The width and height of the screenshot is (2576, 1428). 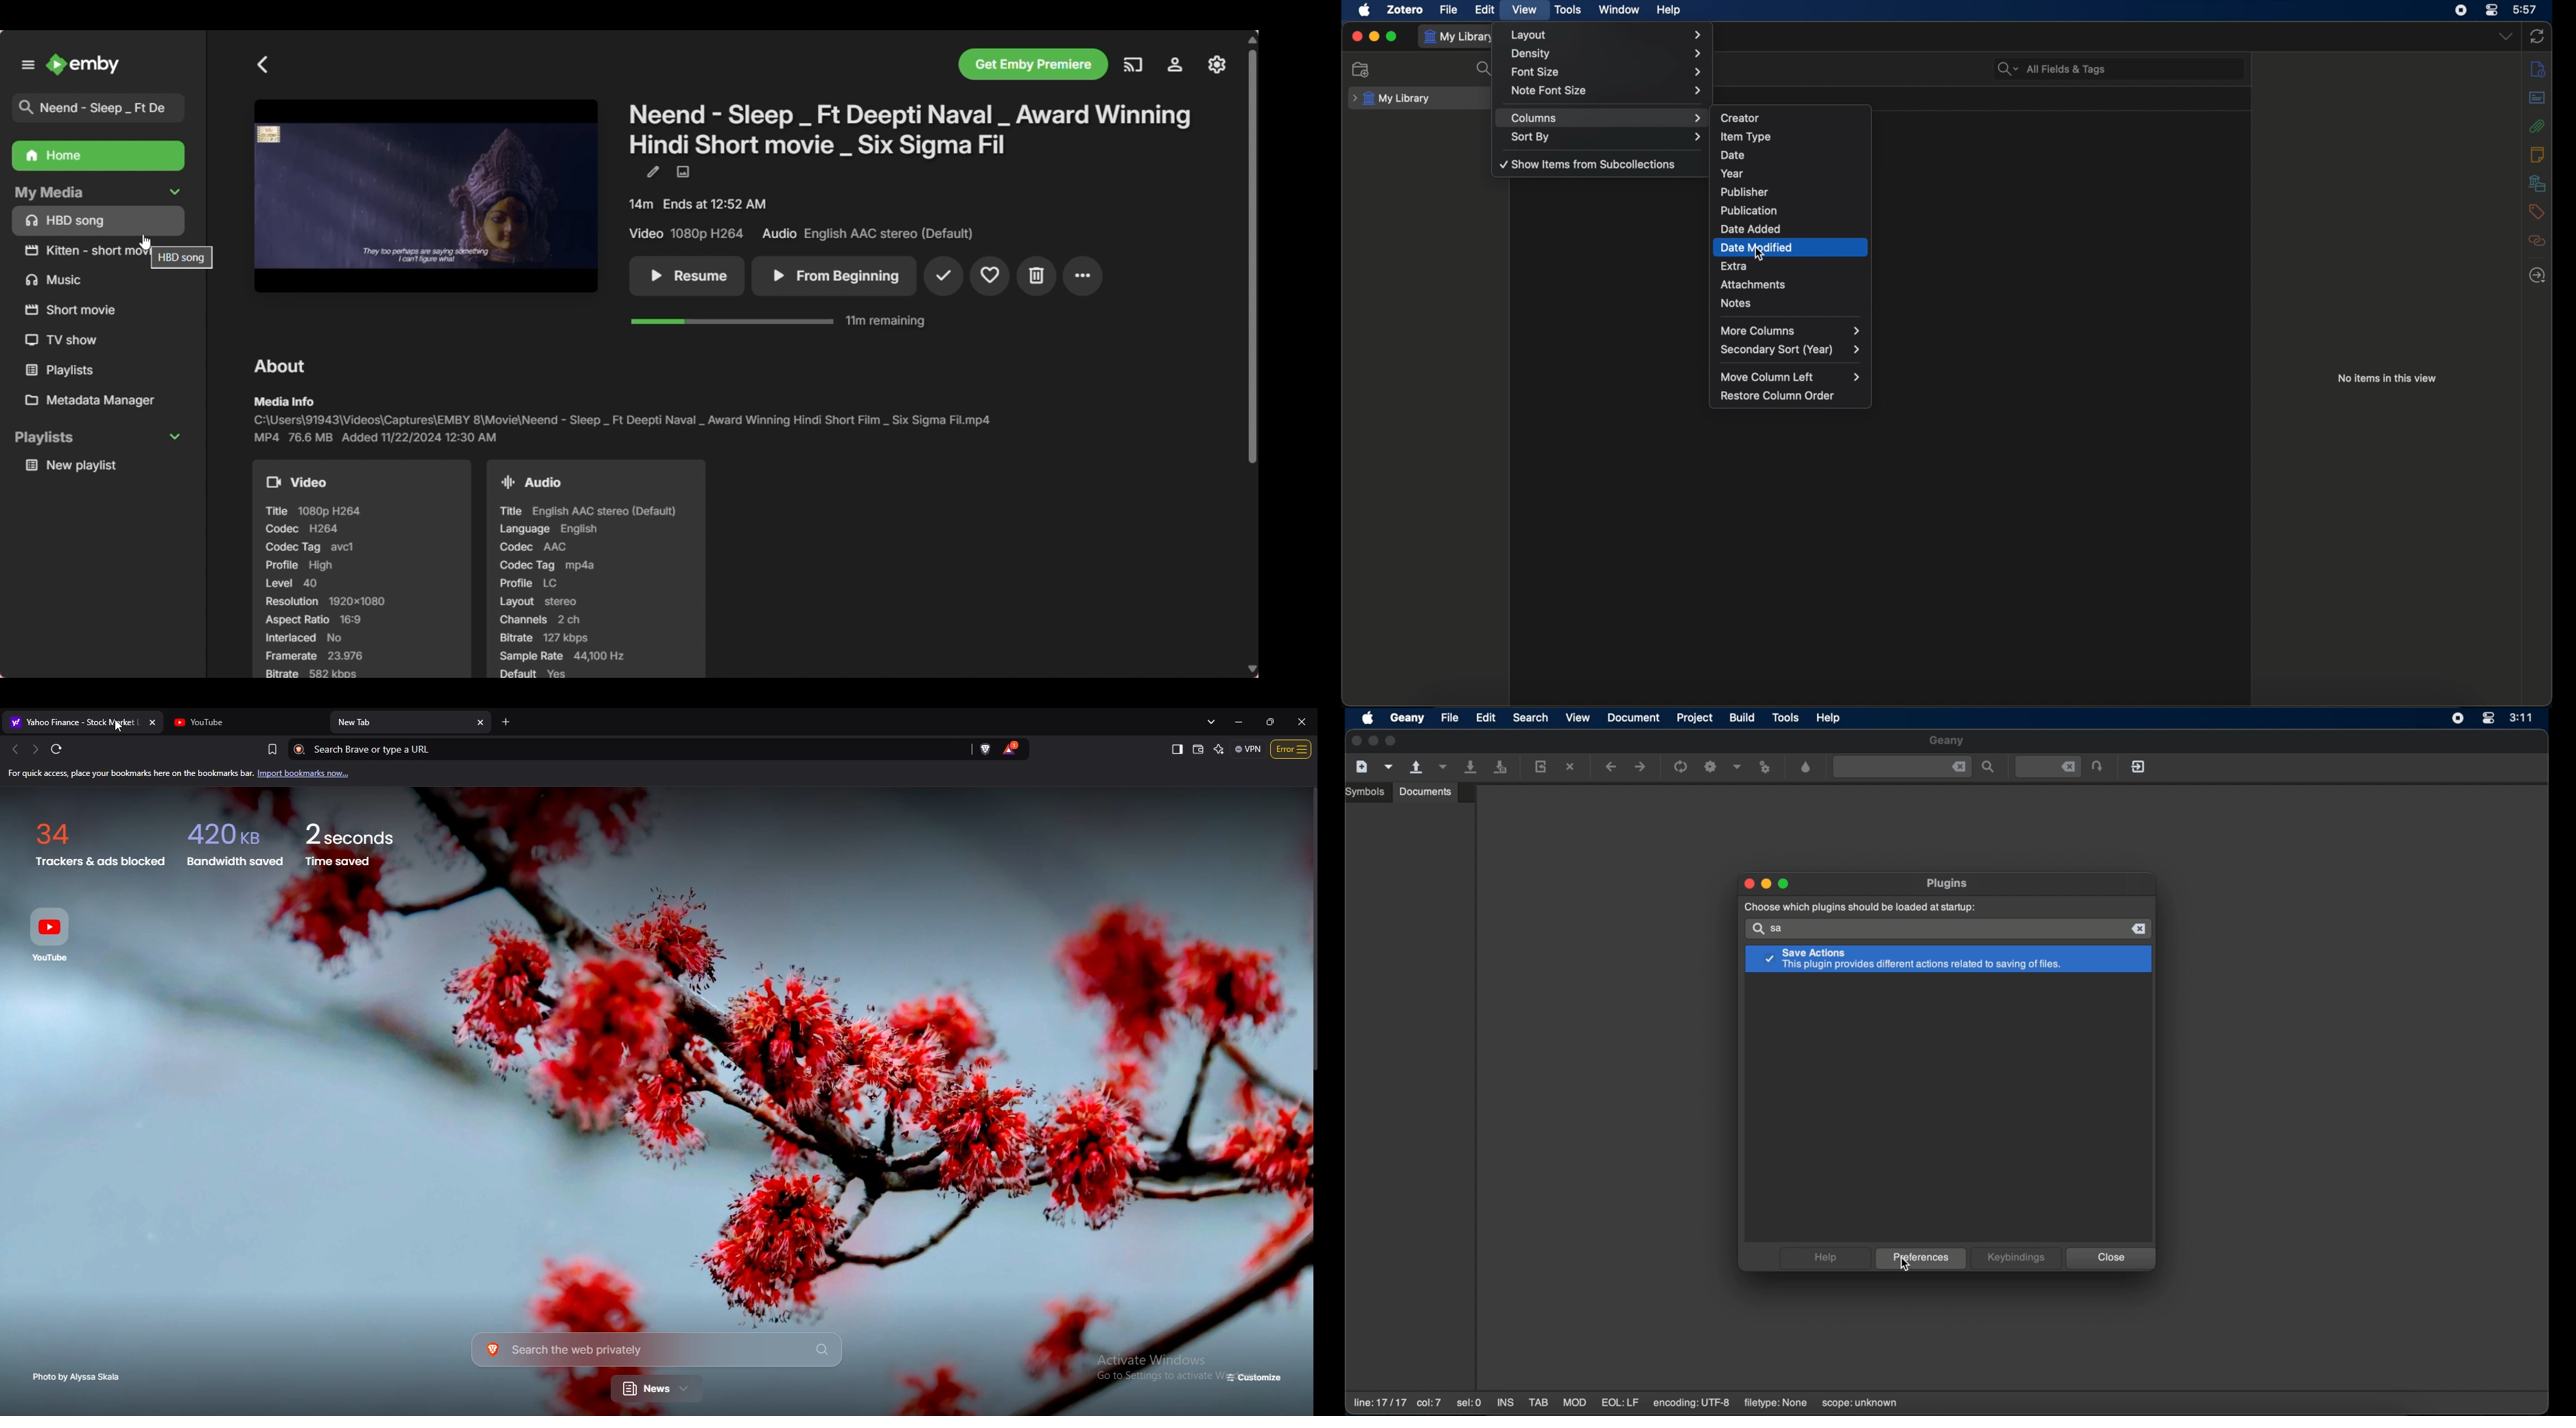 What do you see at coordinates (1218, 64) in the screenshot?
I see `Manage Emby server` at bounding box center [1218, 64].